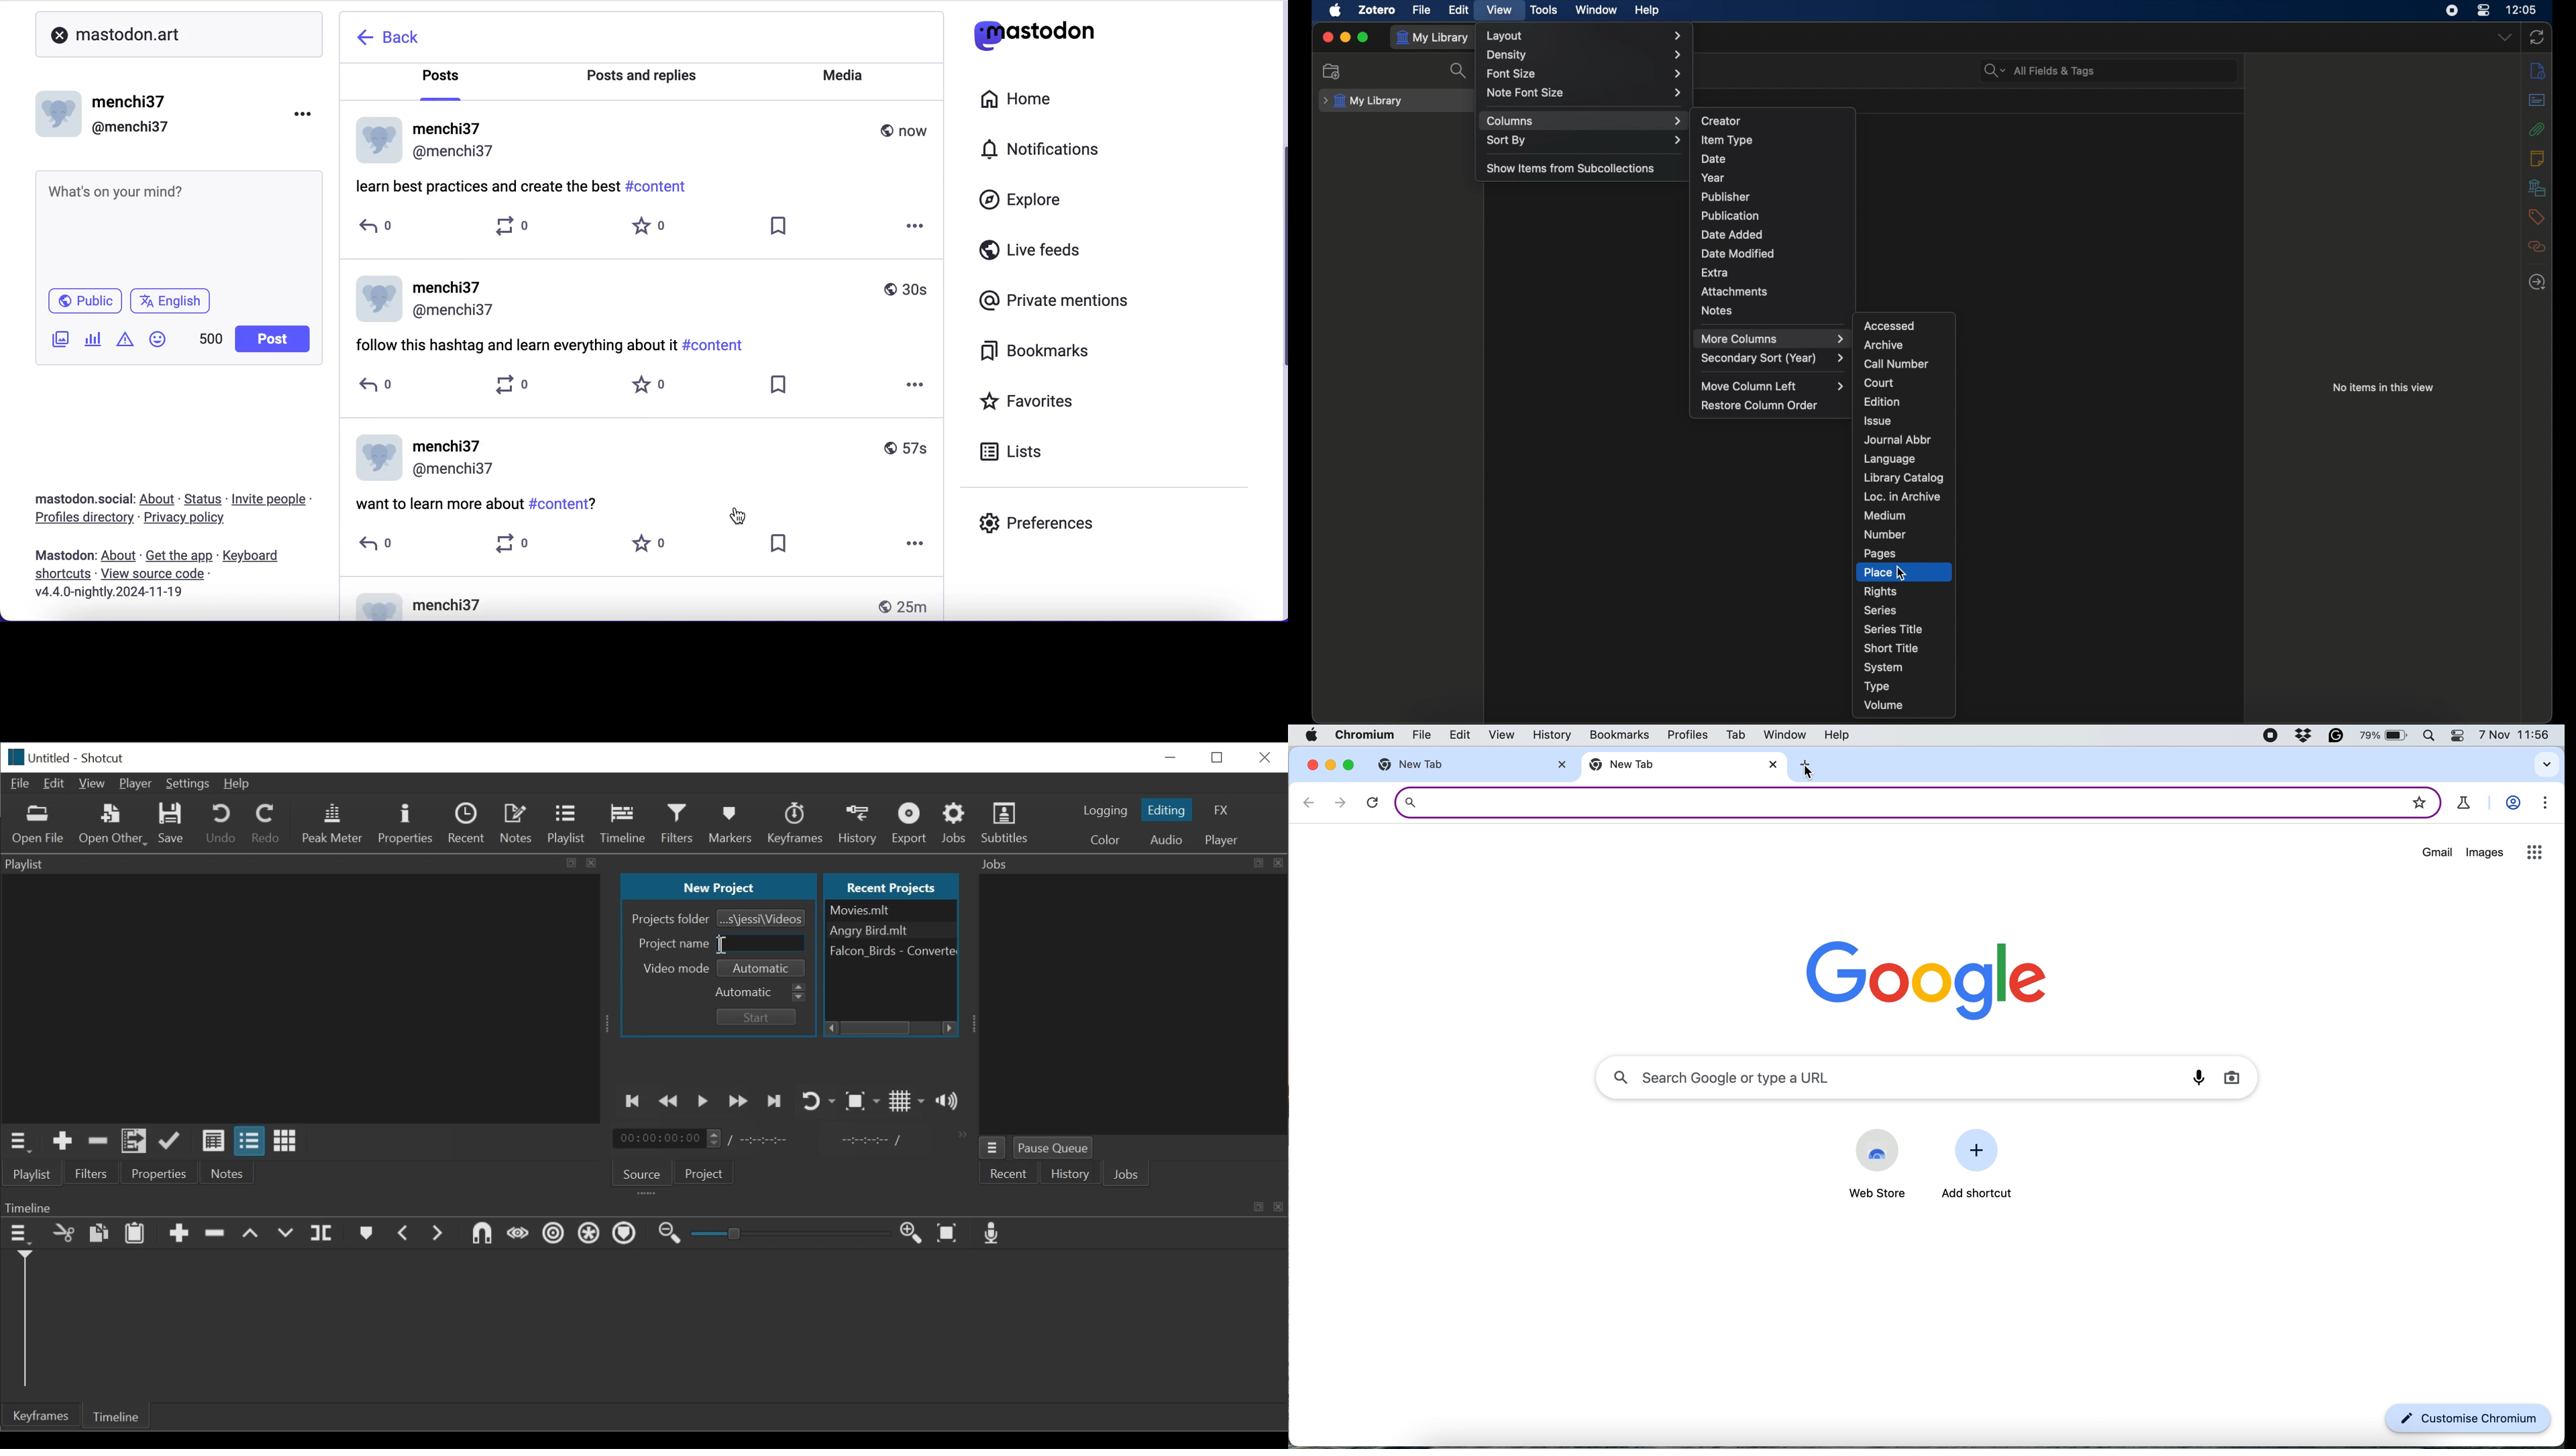  I want to click on Angry birds, so click(891, 931).